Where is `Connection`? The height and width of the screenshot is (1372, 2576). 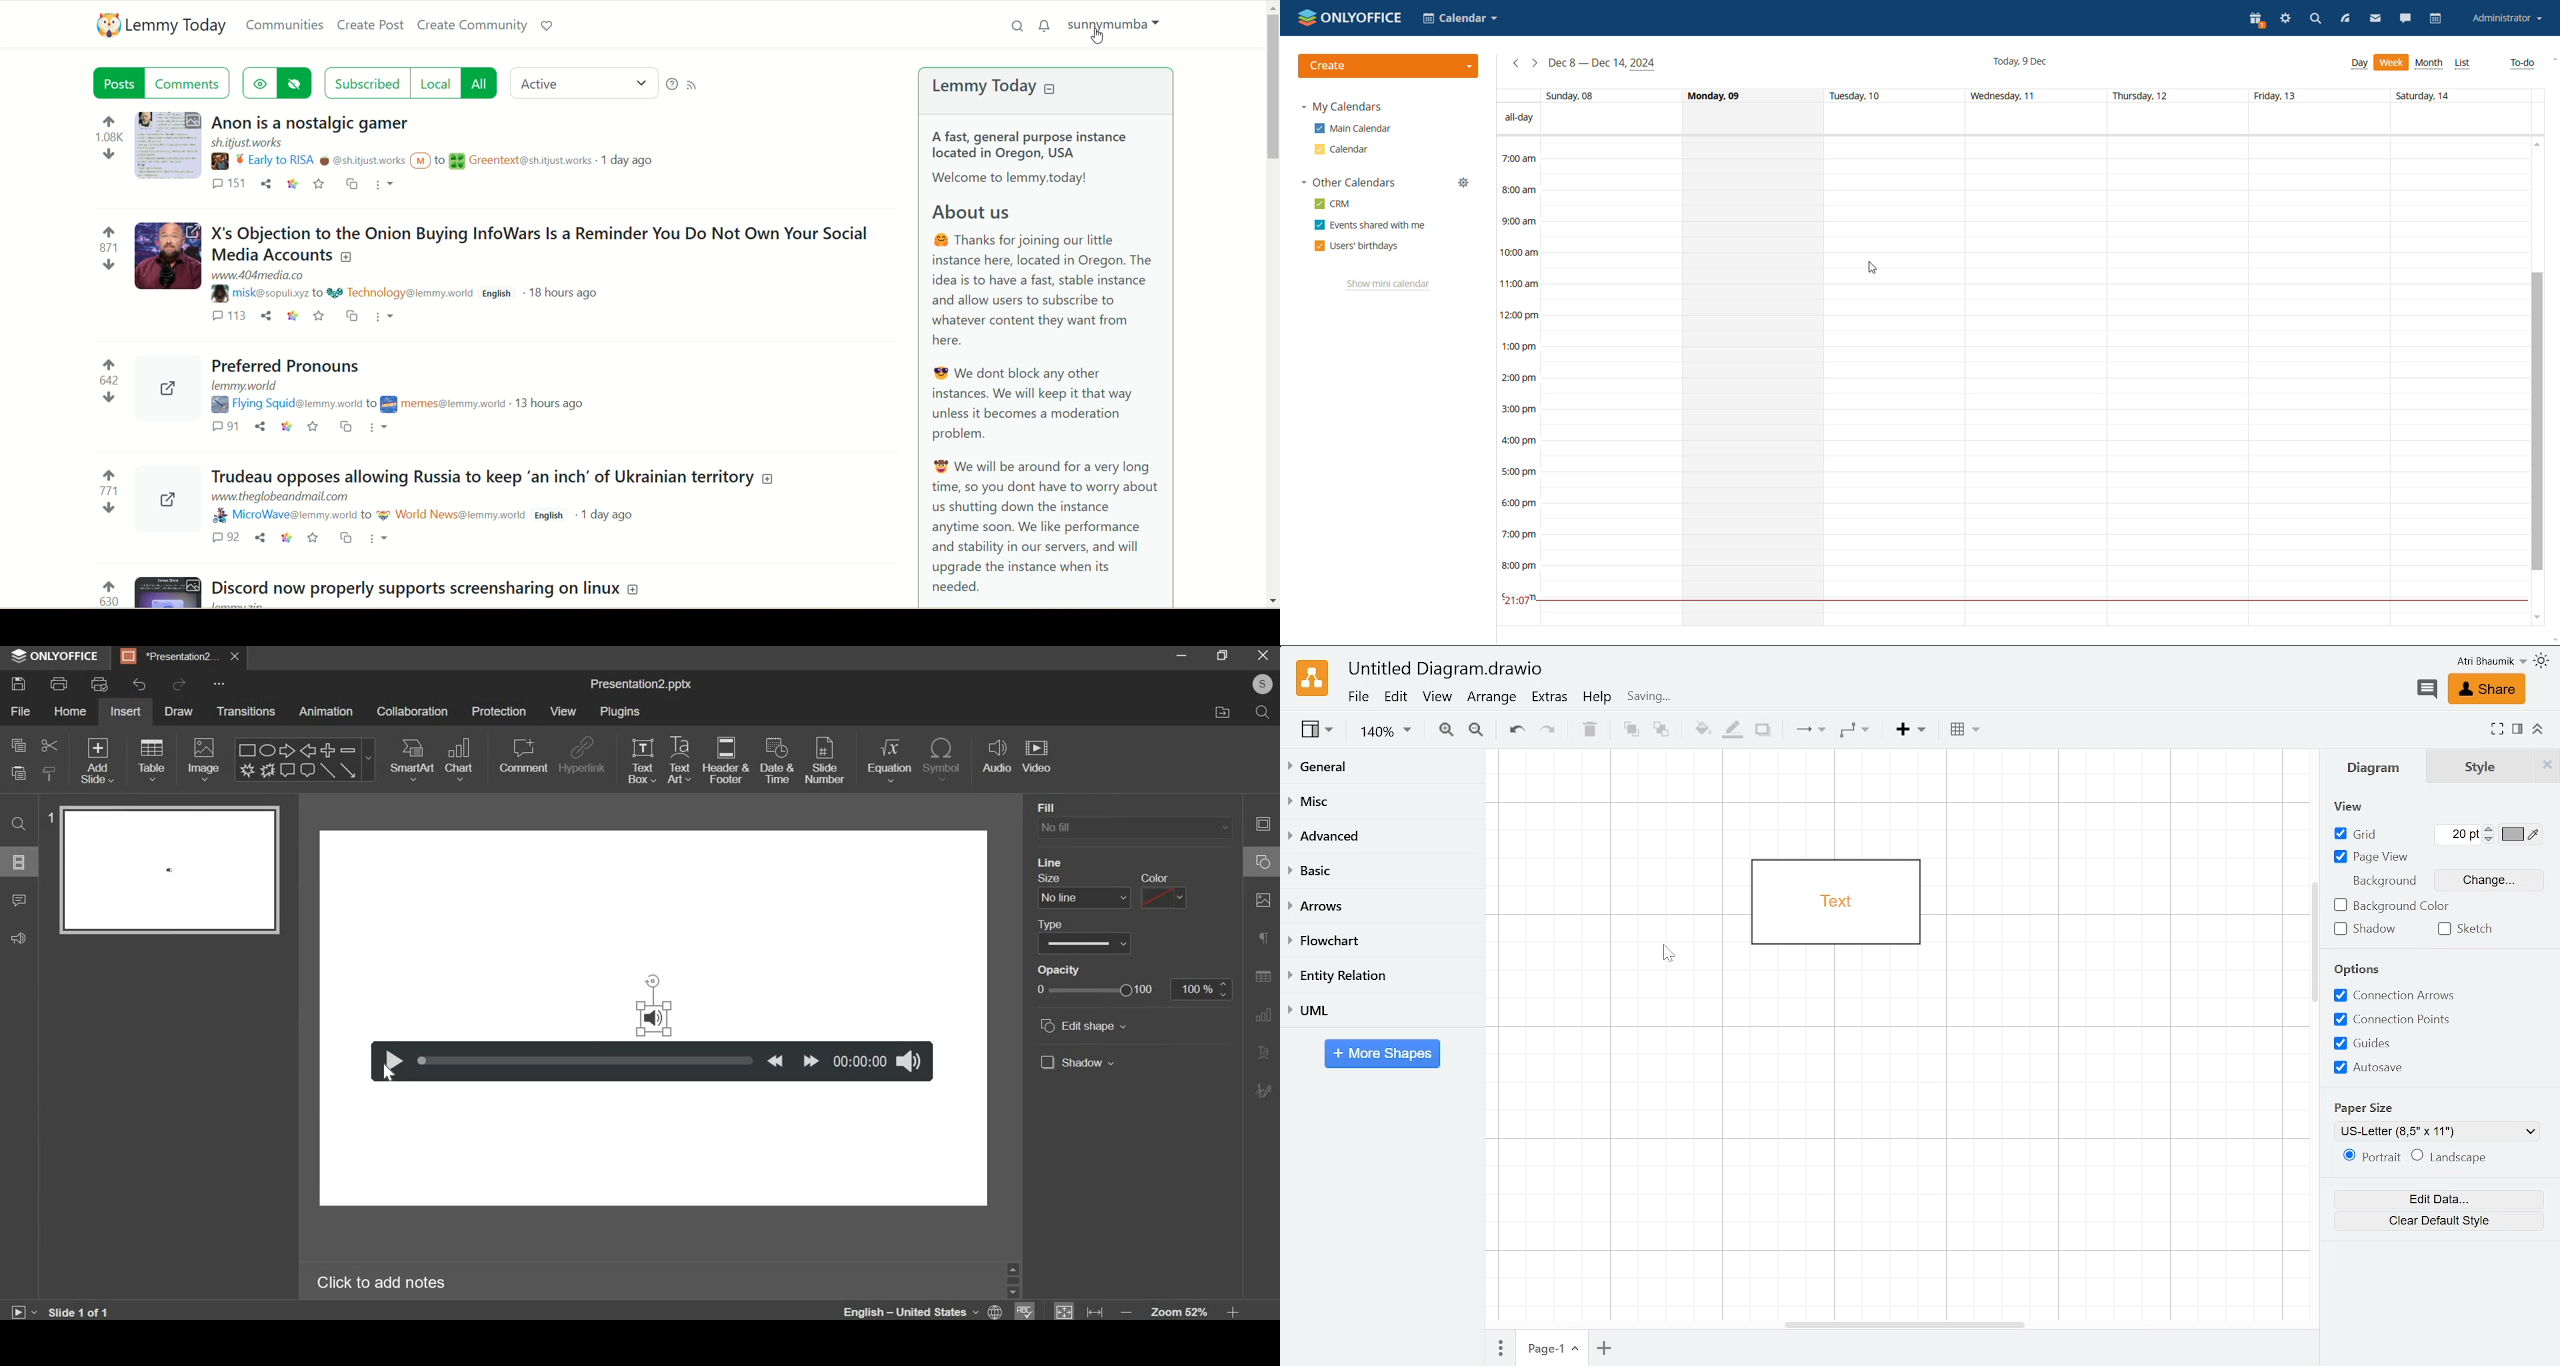
Connection is located at coordinates (1806, 731).